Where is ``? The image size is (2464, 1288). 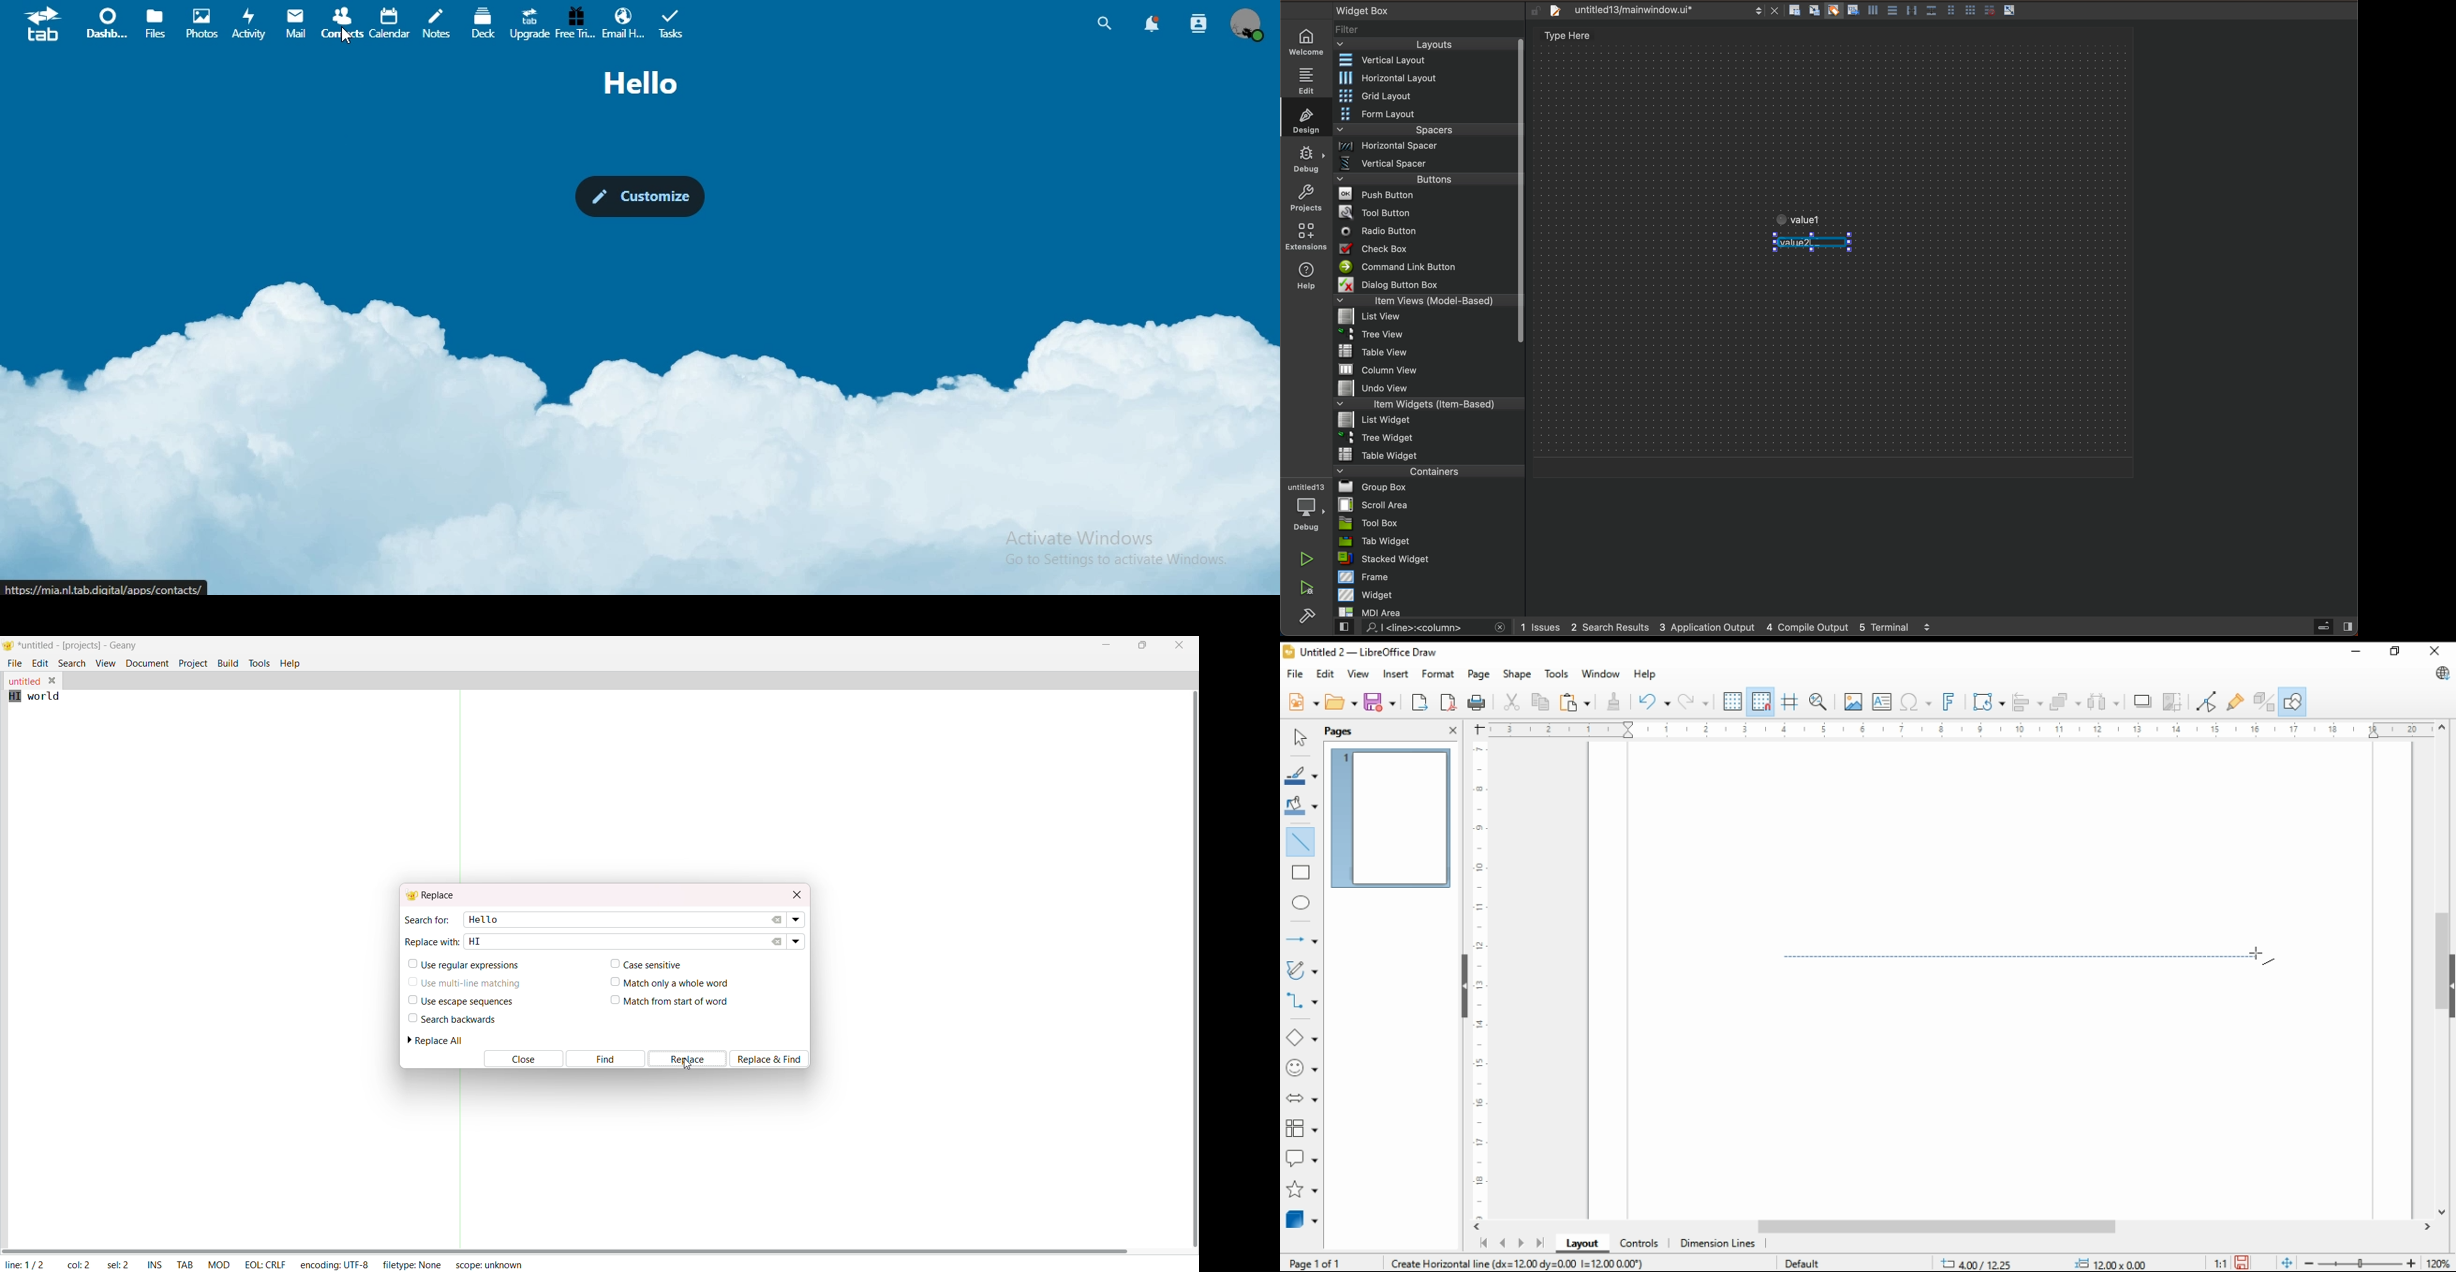
 is located at coordinates (1427, 97).